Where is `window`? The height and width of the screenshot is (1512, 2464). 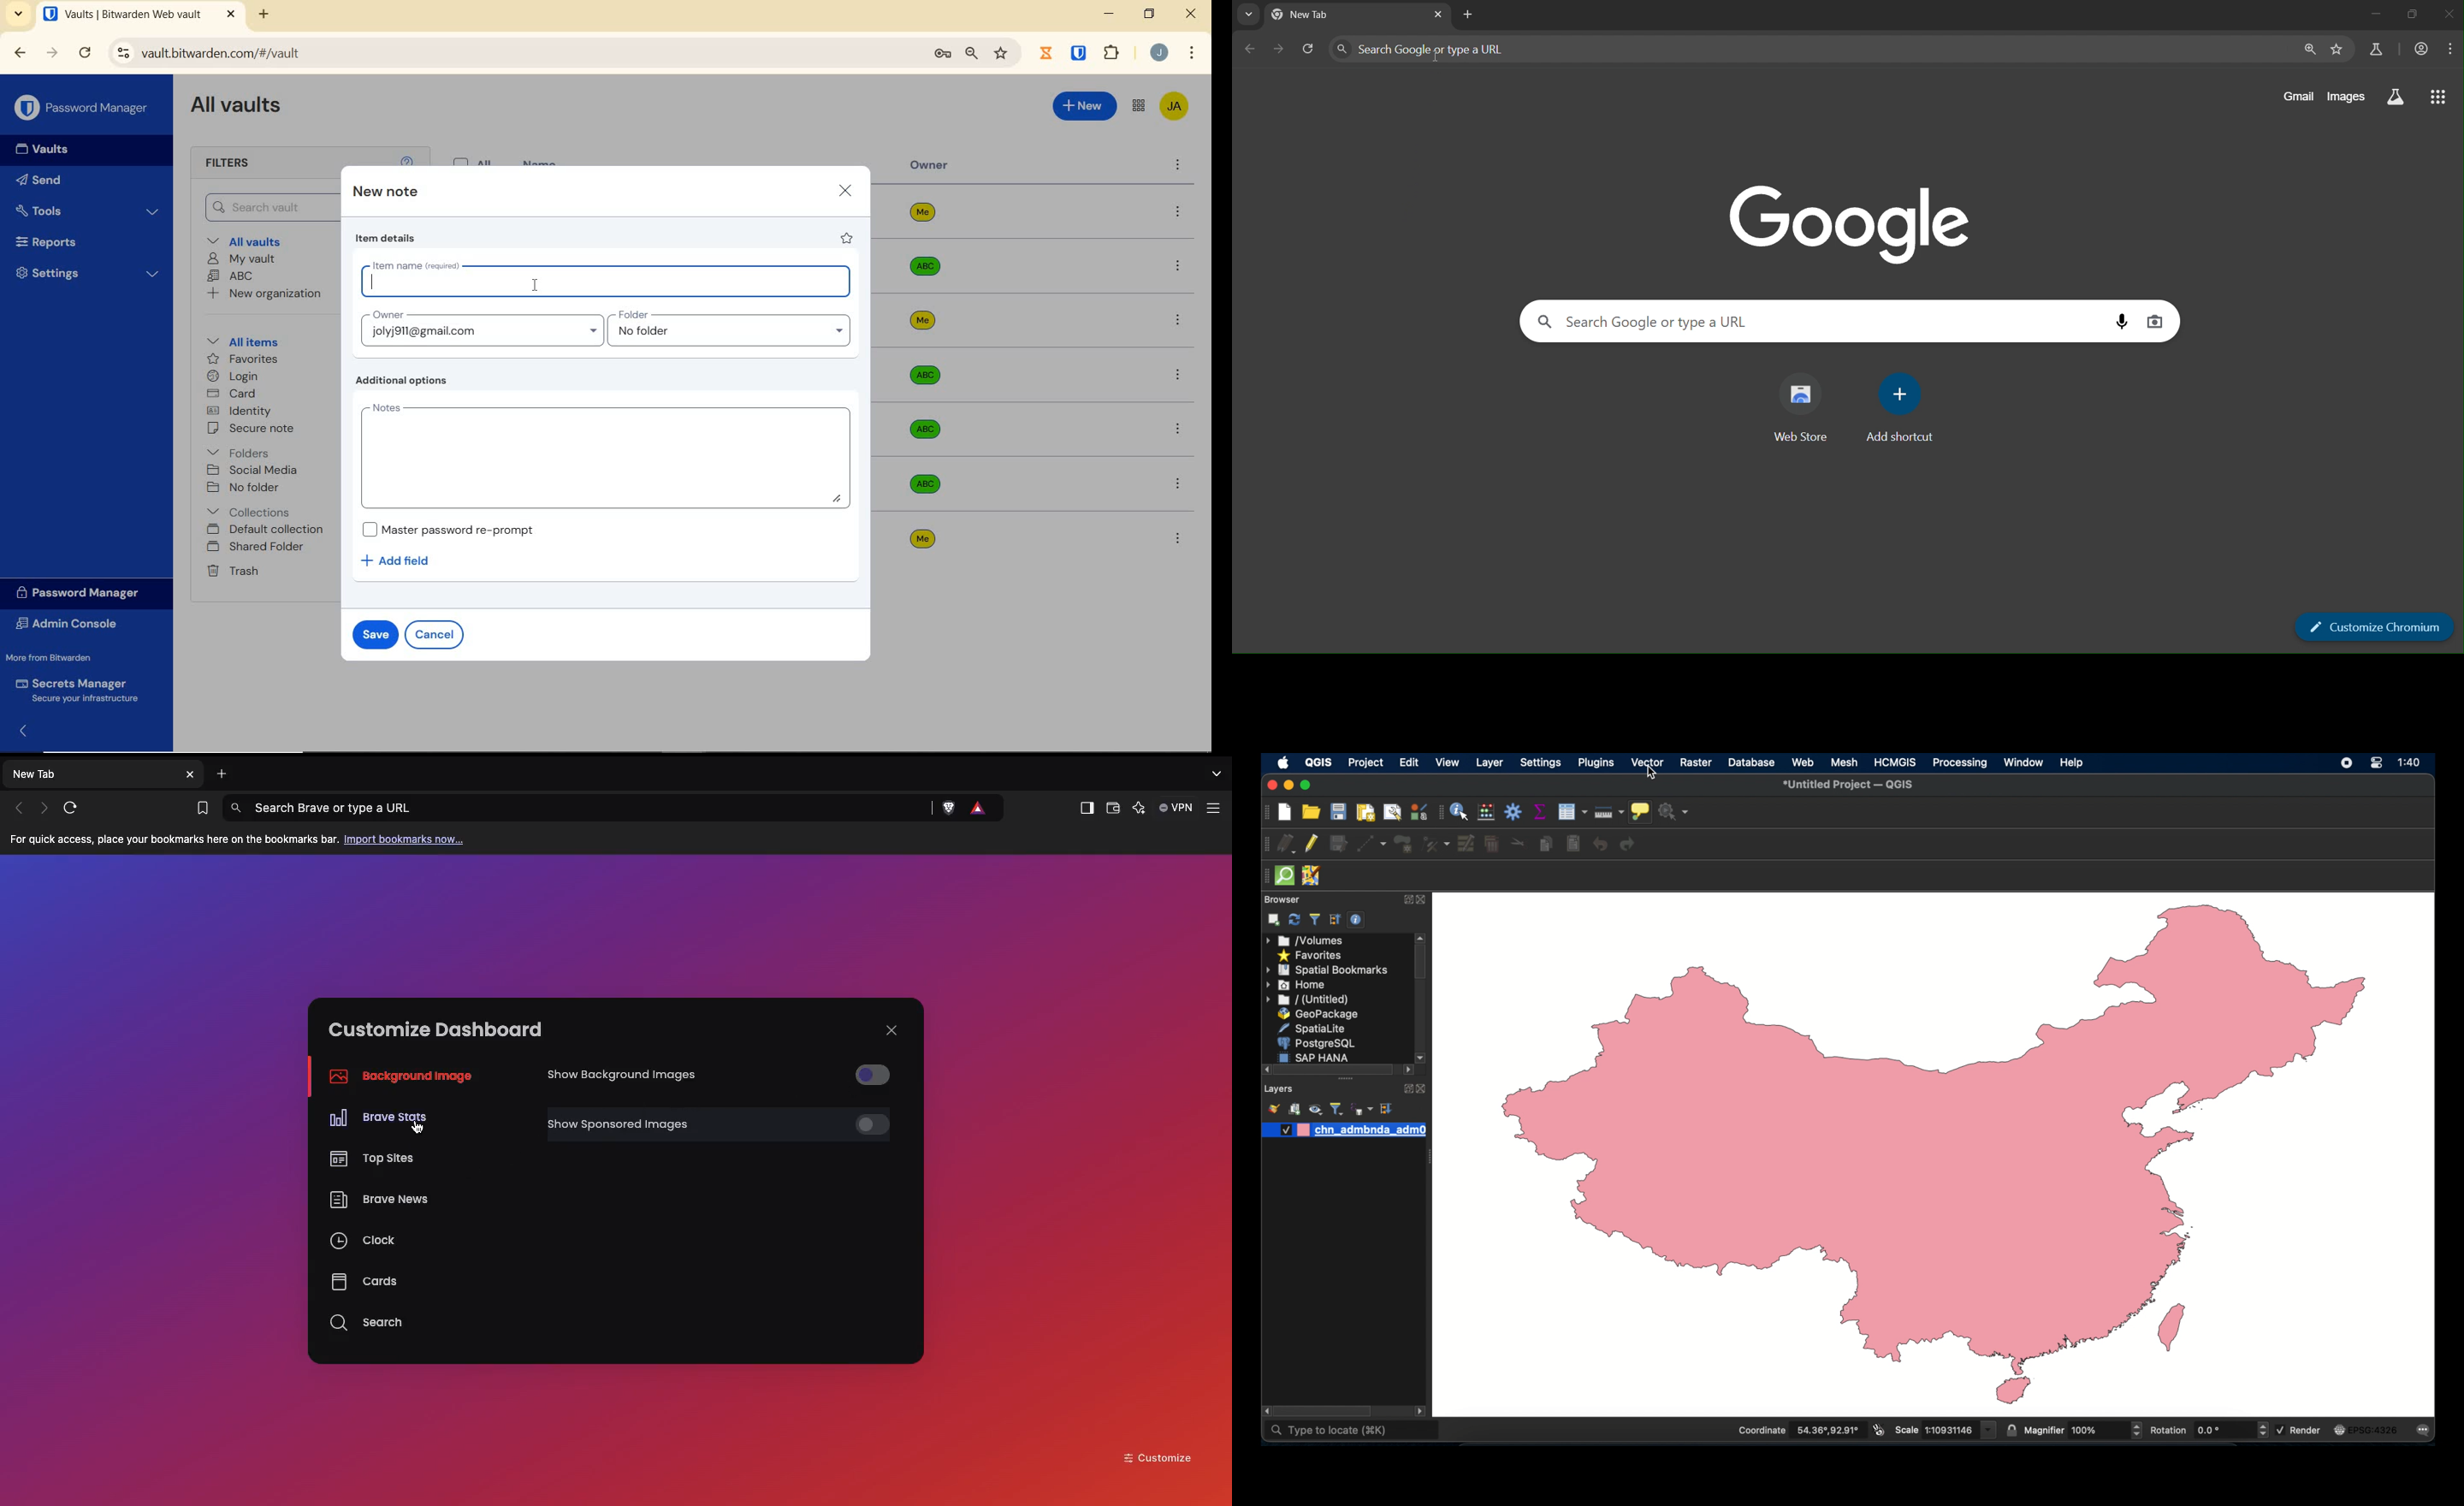 window is located at coordinates (2023, 762).